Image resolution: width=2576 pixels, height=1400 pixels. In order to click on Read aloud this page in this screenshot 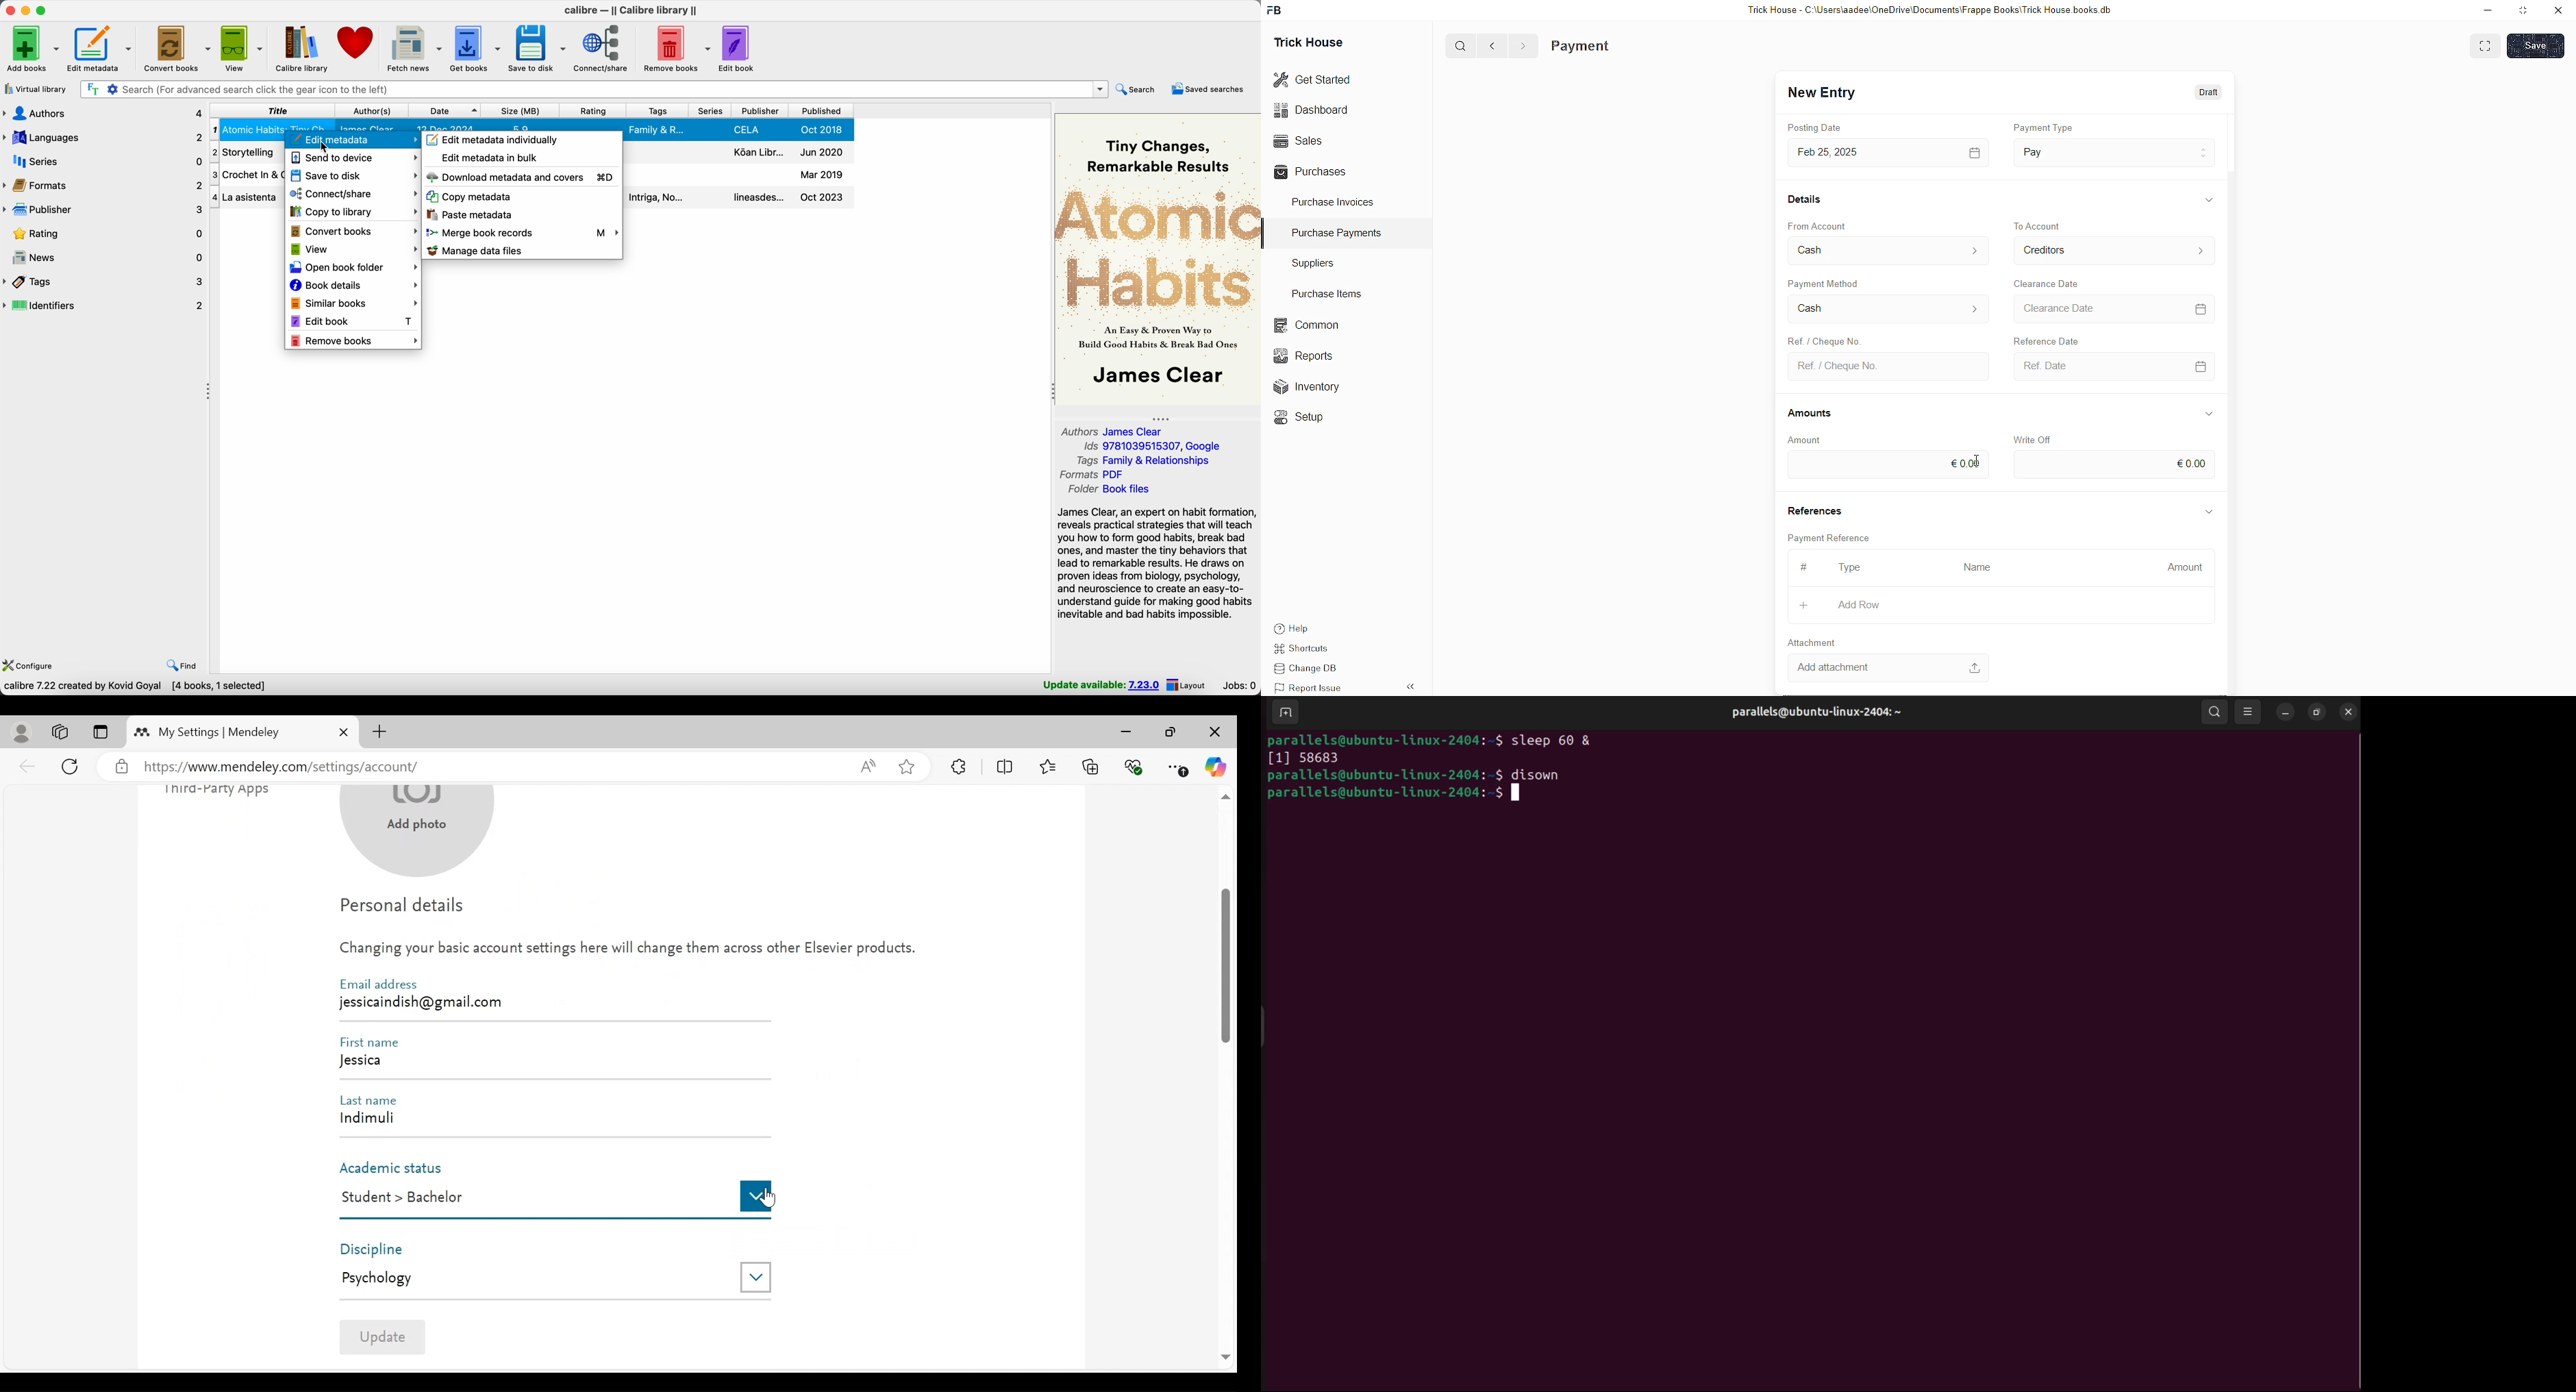, I will do `click(868, 766)`.